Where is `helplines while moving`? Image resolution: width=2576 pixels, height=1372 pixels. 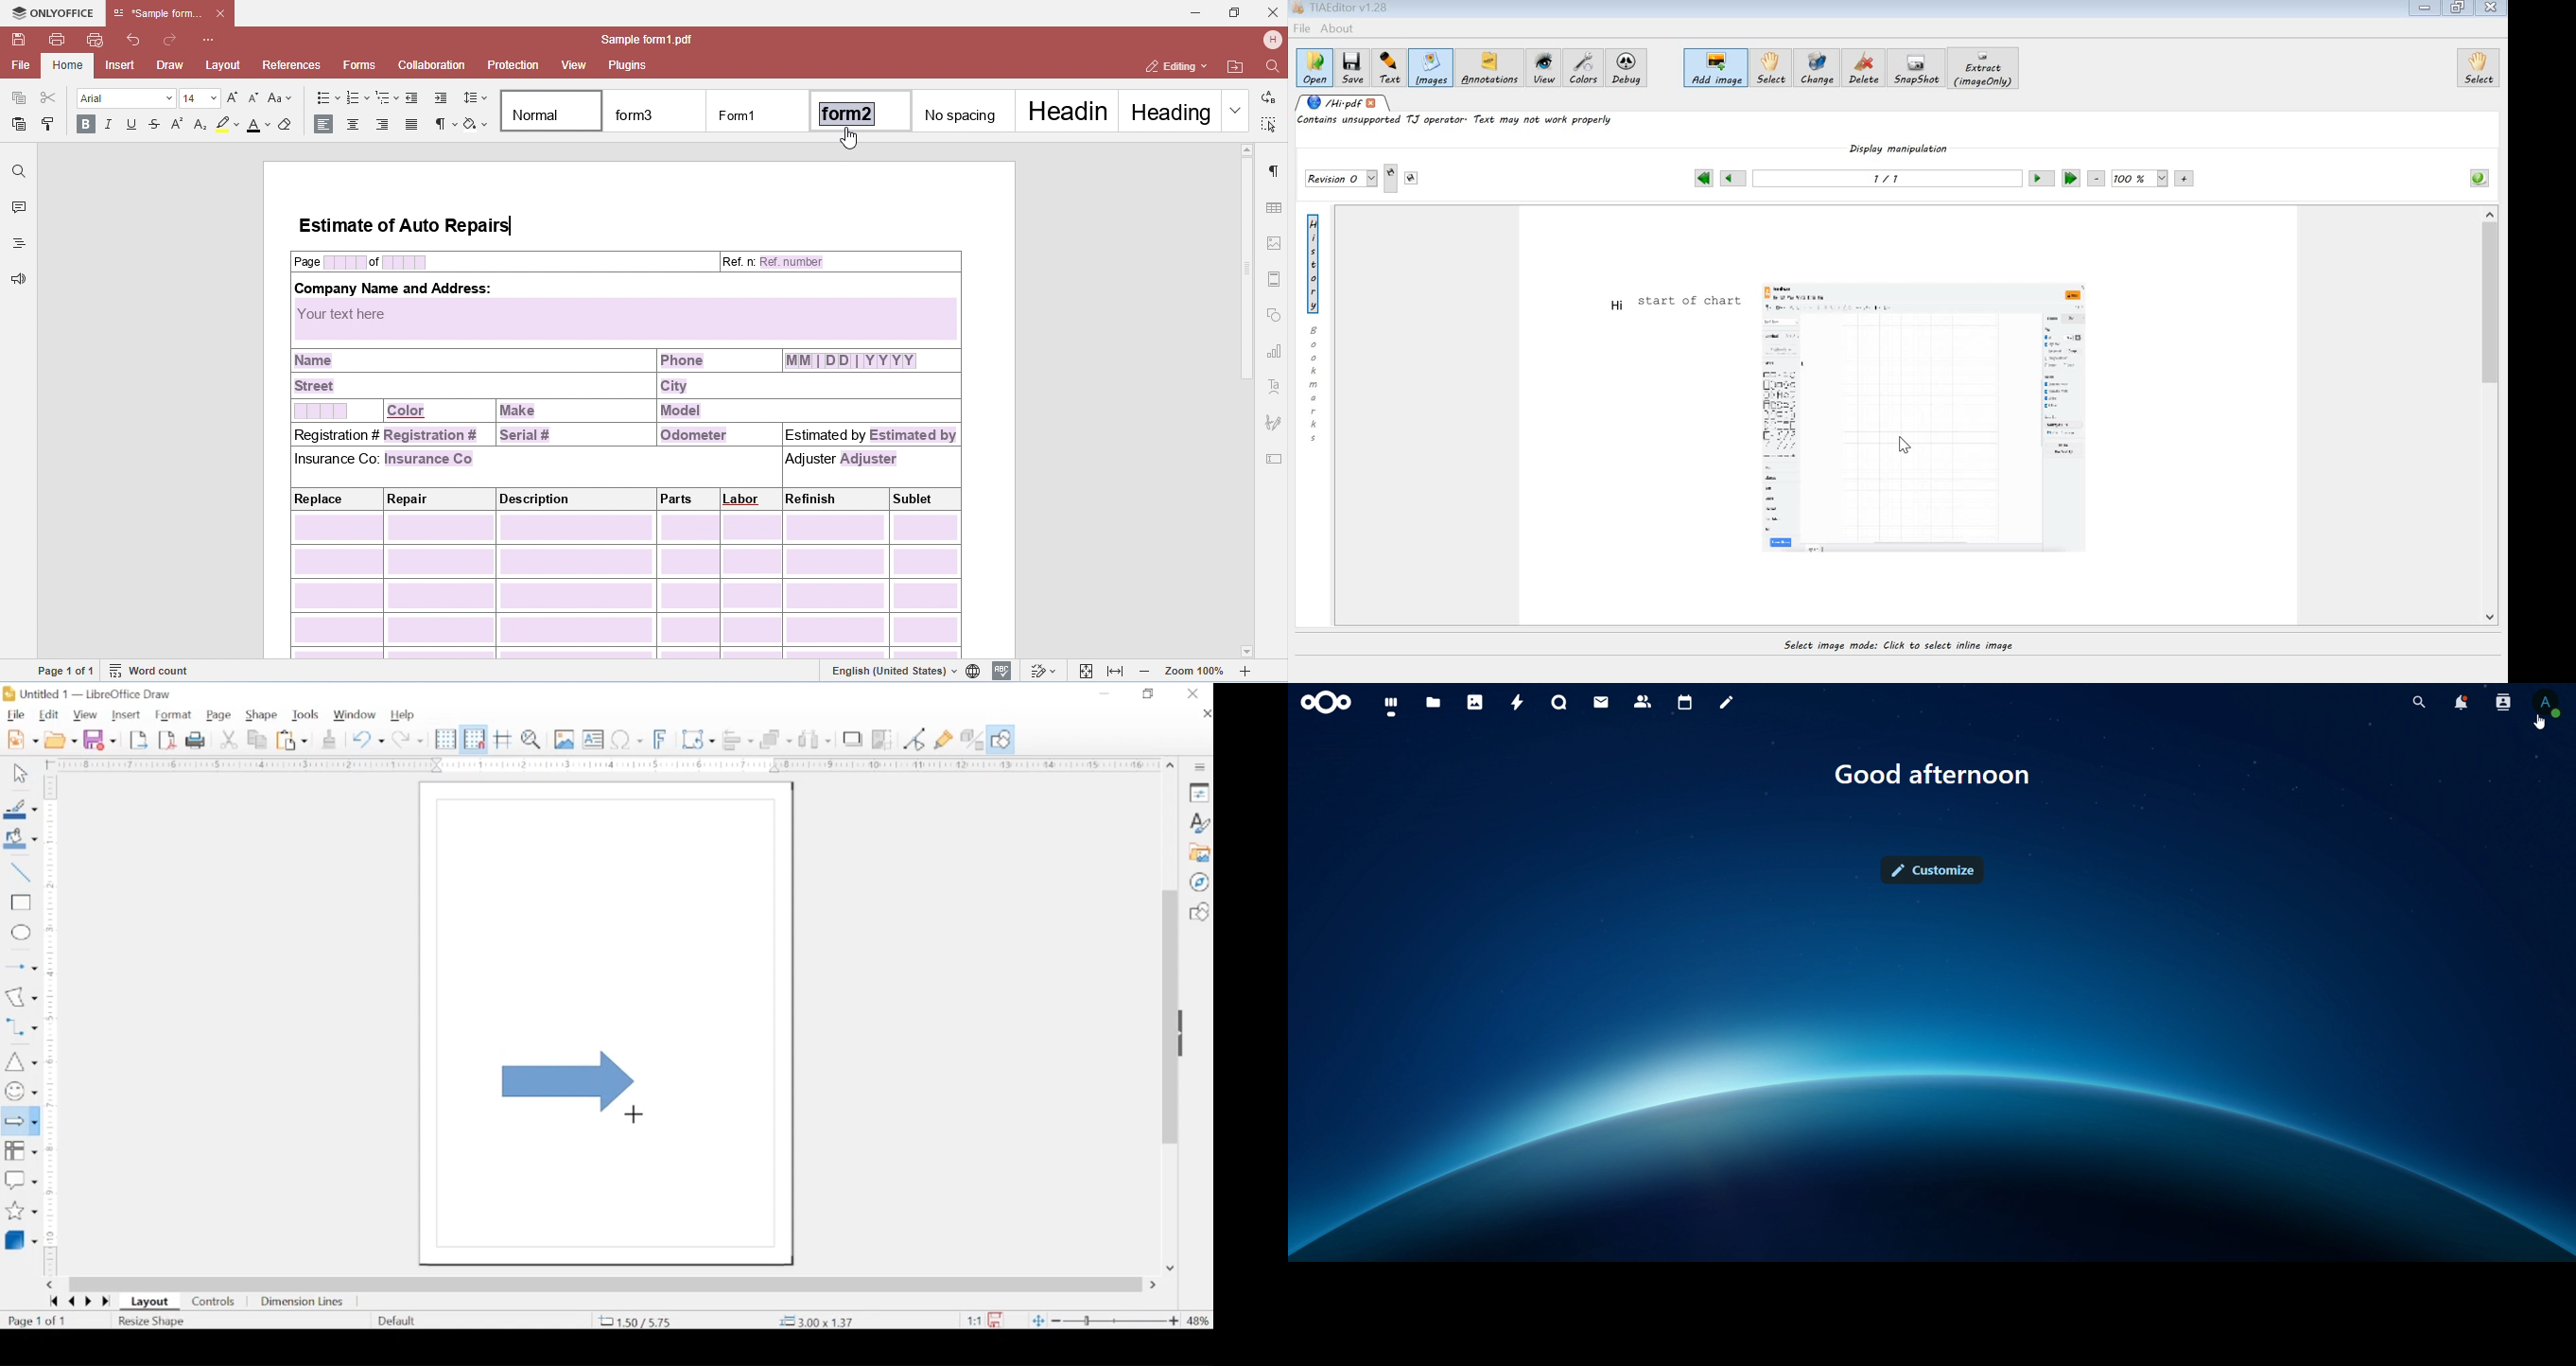
helplines while moving is located at coordinates (504, 739).